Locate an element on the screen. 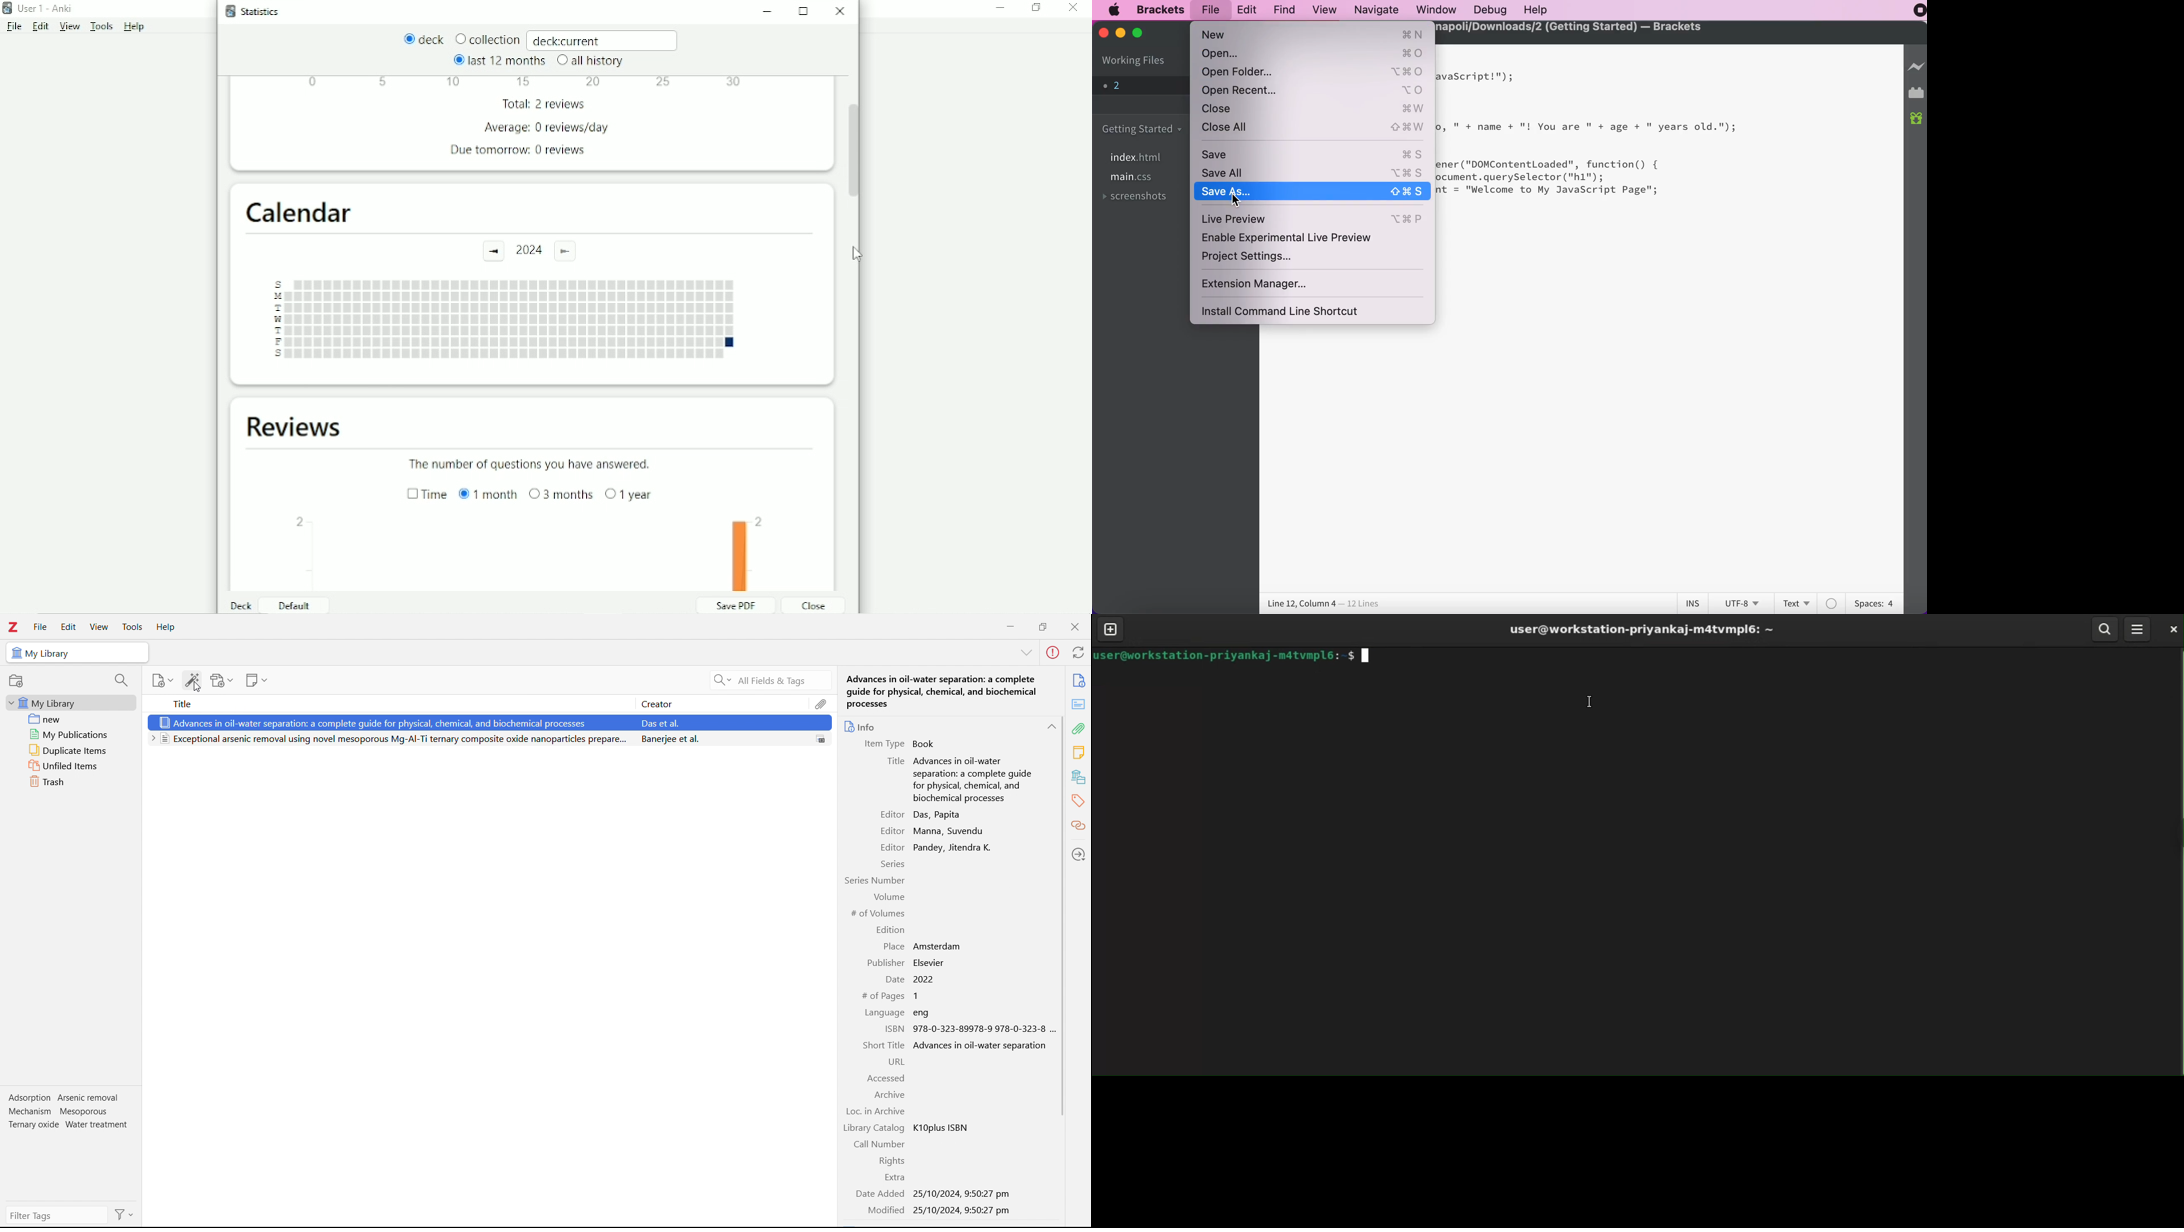 The width and height of the screenshot is (2184, 1232). URL is located at coordinates (895, 1063).